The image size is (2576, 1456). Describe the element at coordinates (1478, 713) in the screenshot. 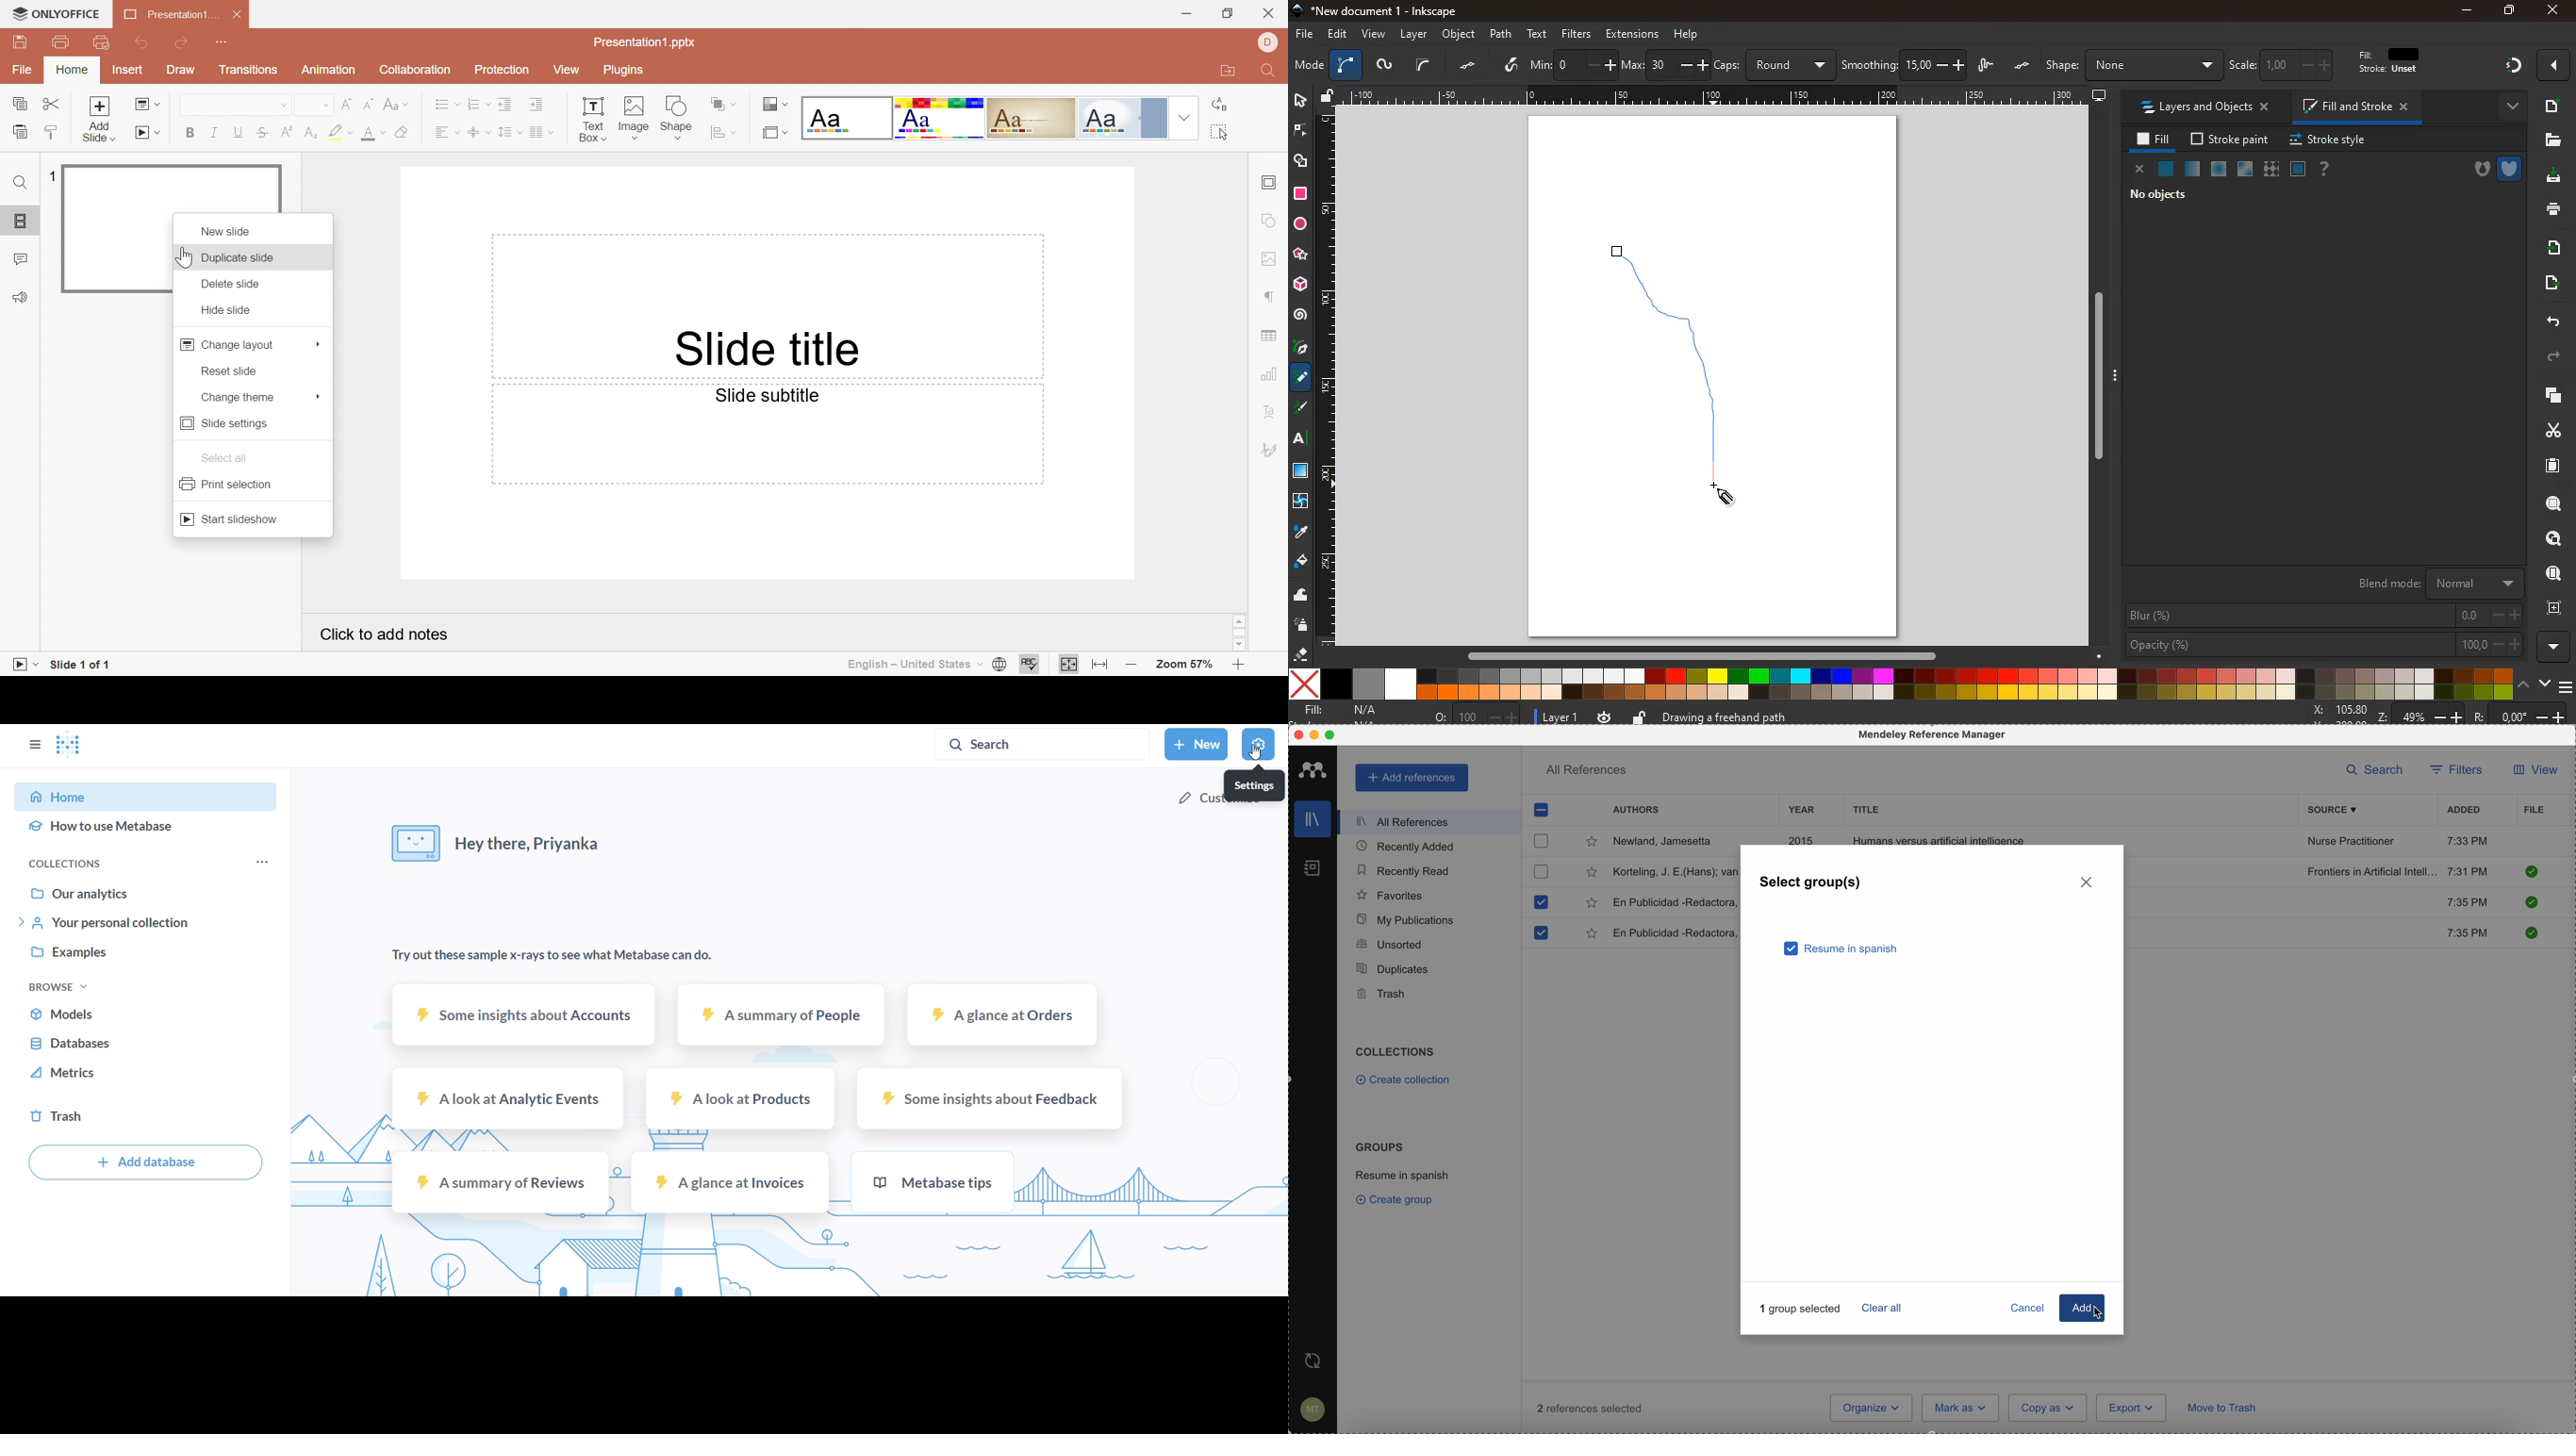

I see `zoom` at that location.